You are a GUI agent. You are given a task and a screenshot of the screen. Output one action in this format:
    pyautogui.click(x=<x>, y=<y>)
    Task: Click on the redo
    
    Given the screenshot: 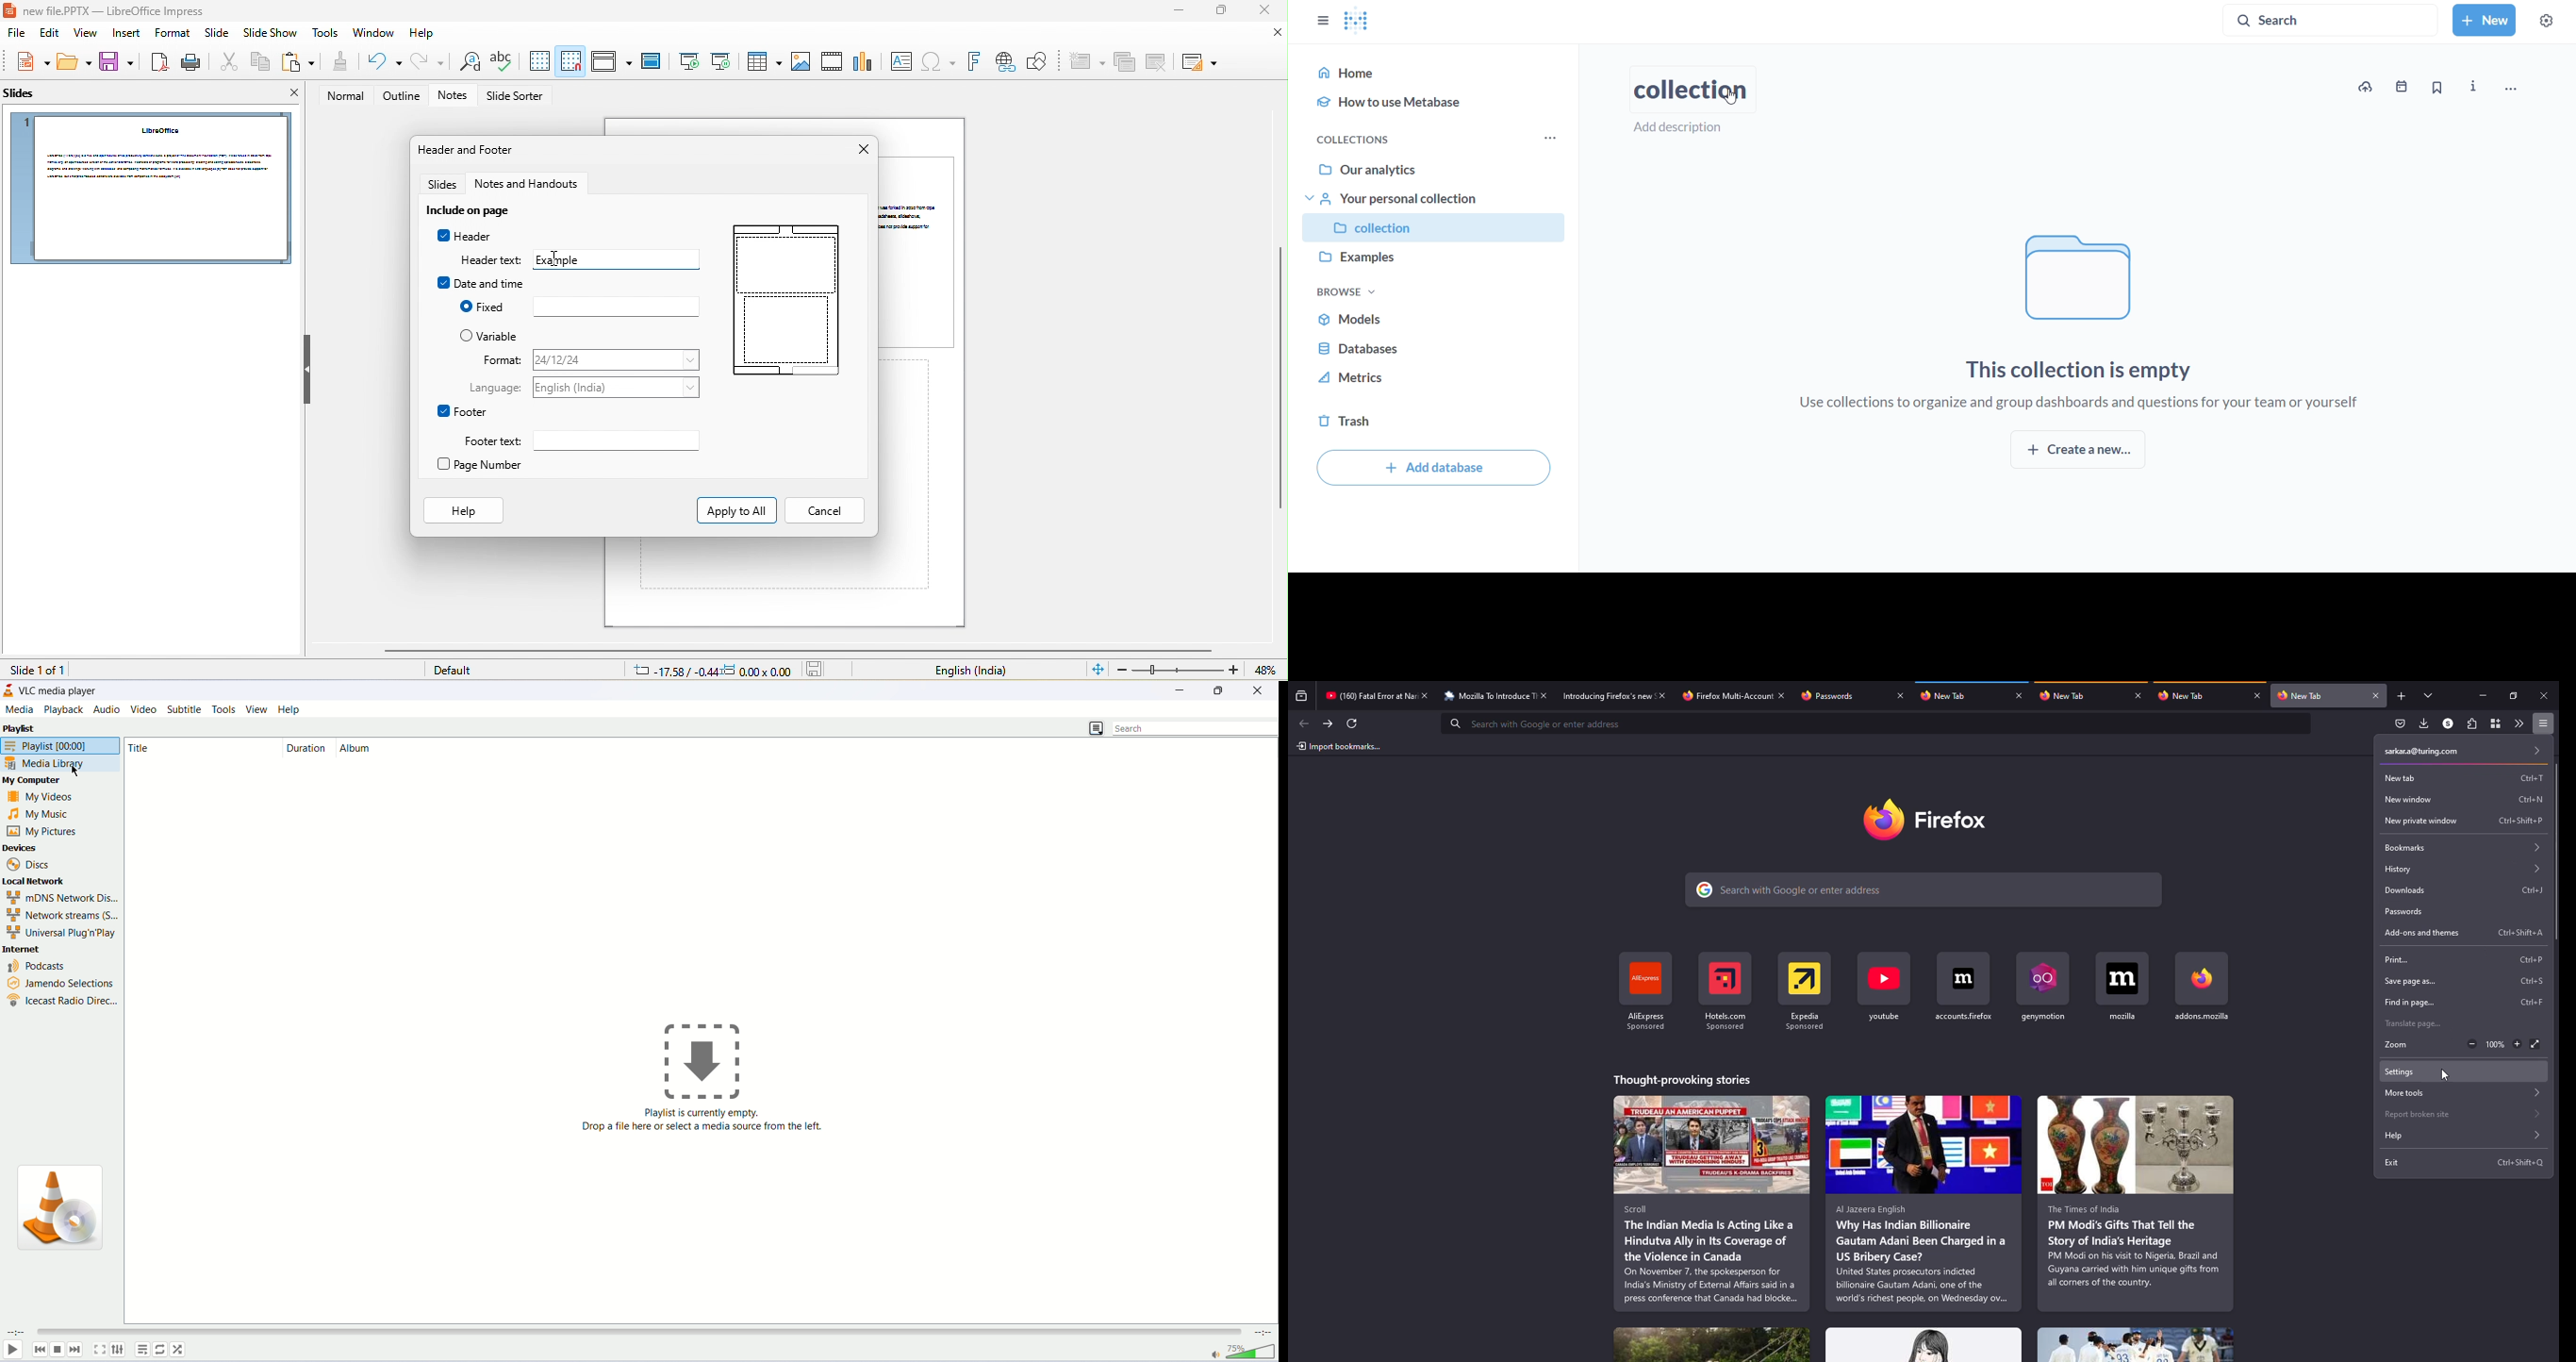 What is the action you would take?
    pyautogui.click(x=428, y=61)
    